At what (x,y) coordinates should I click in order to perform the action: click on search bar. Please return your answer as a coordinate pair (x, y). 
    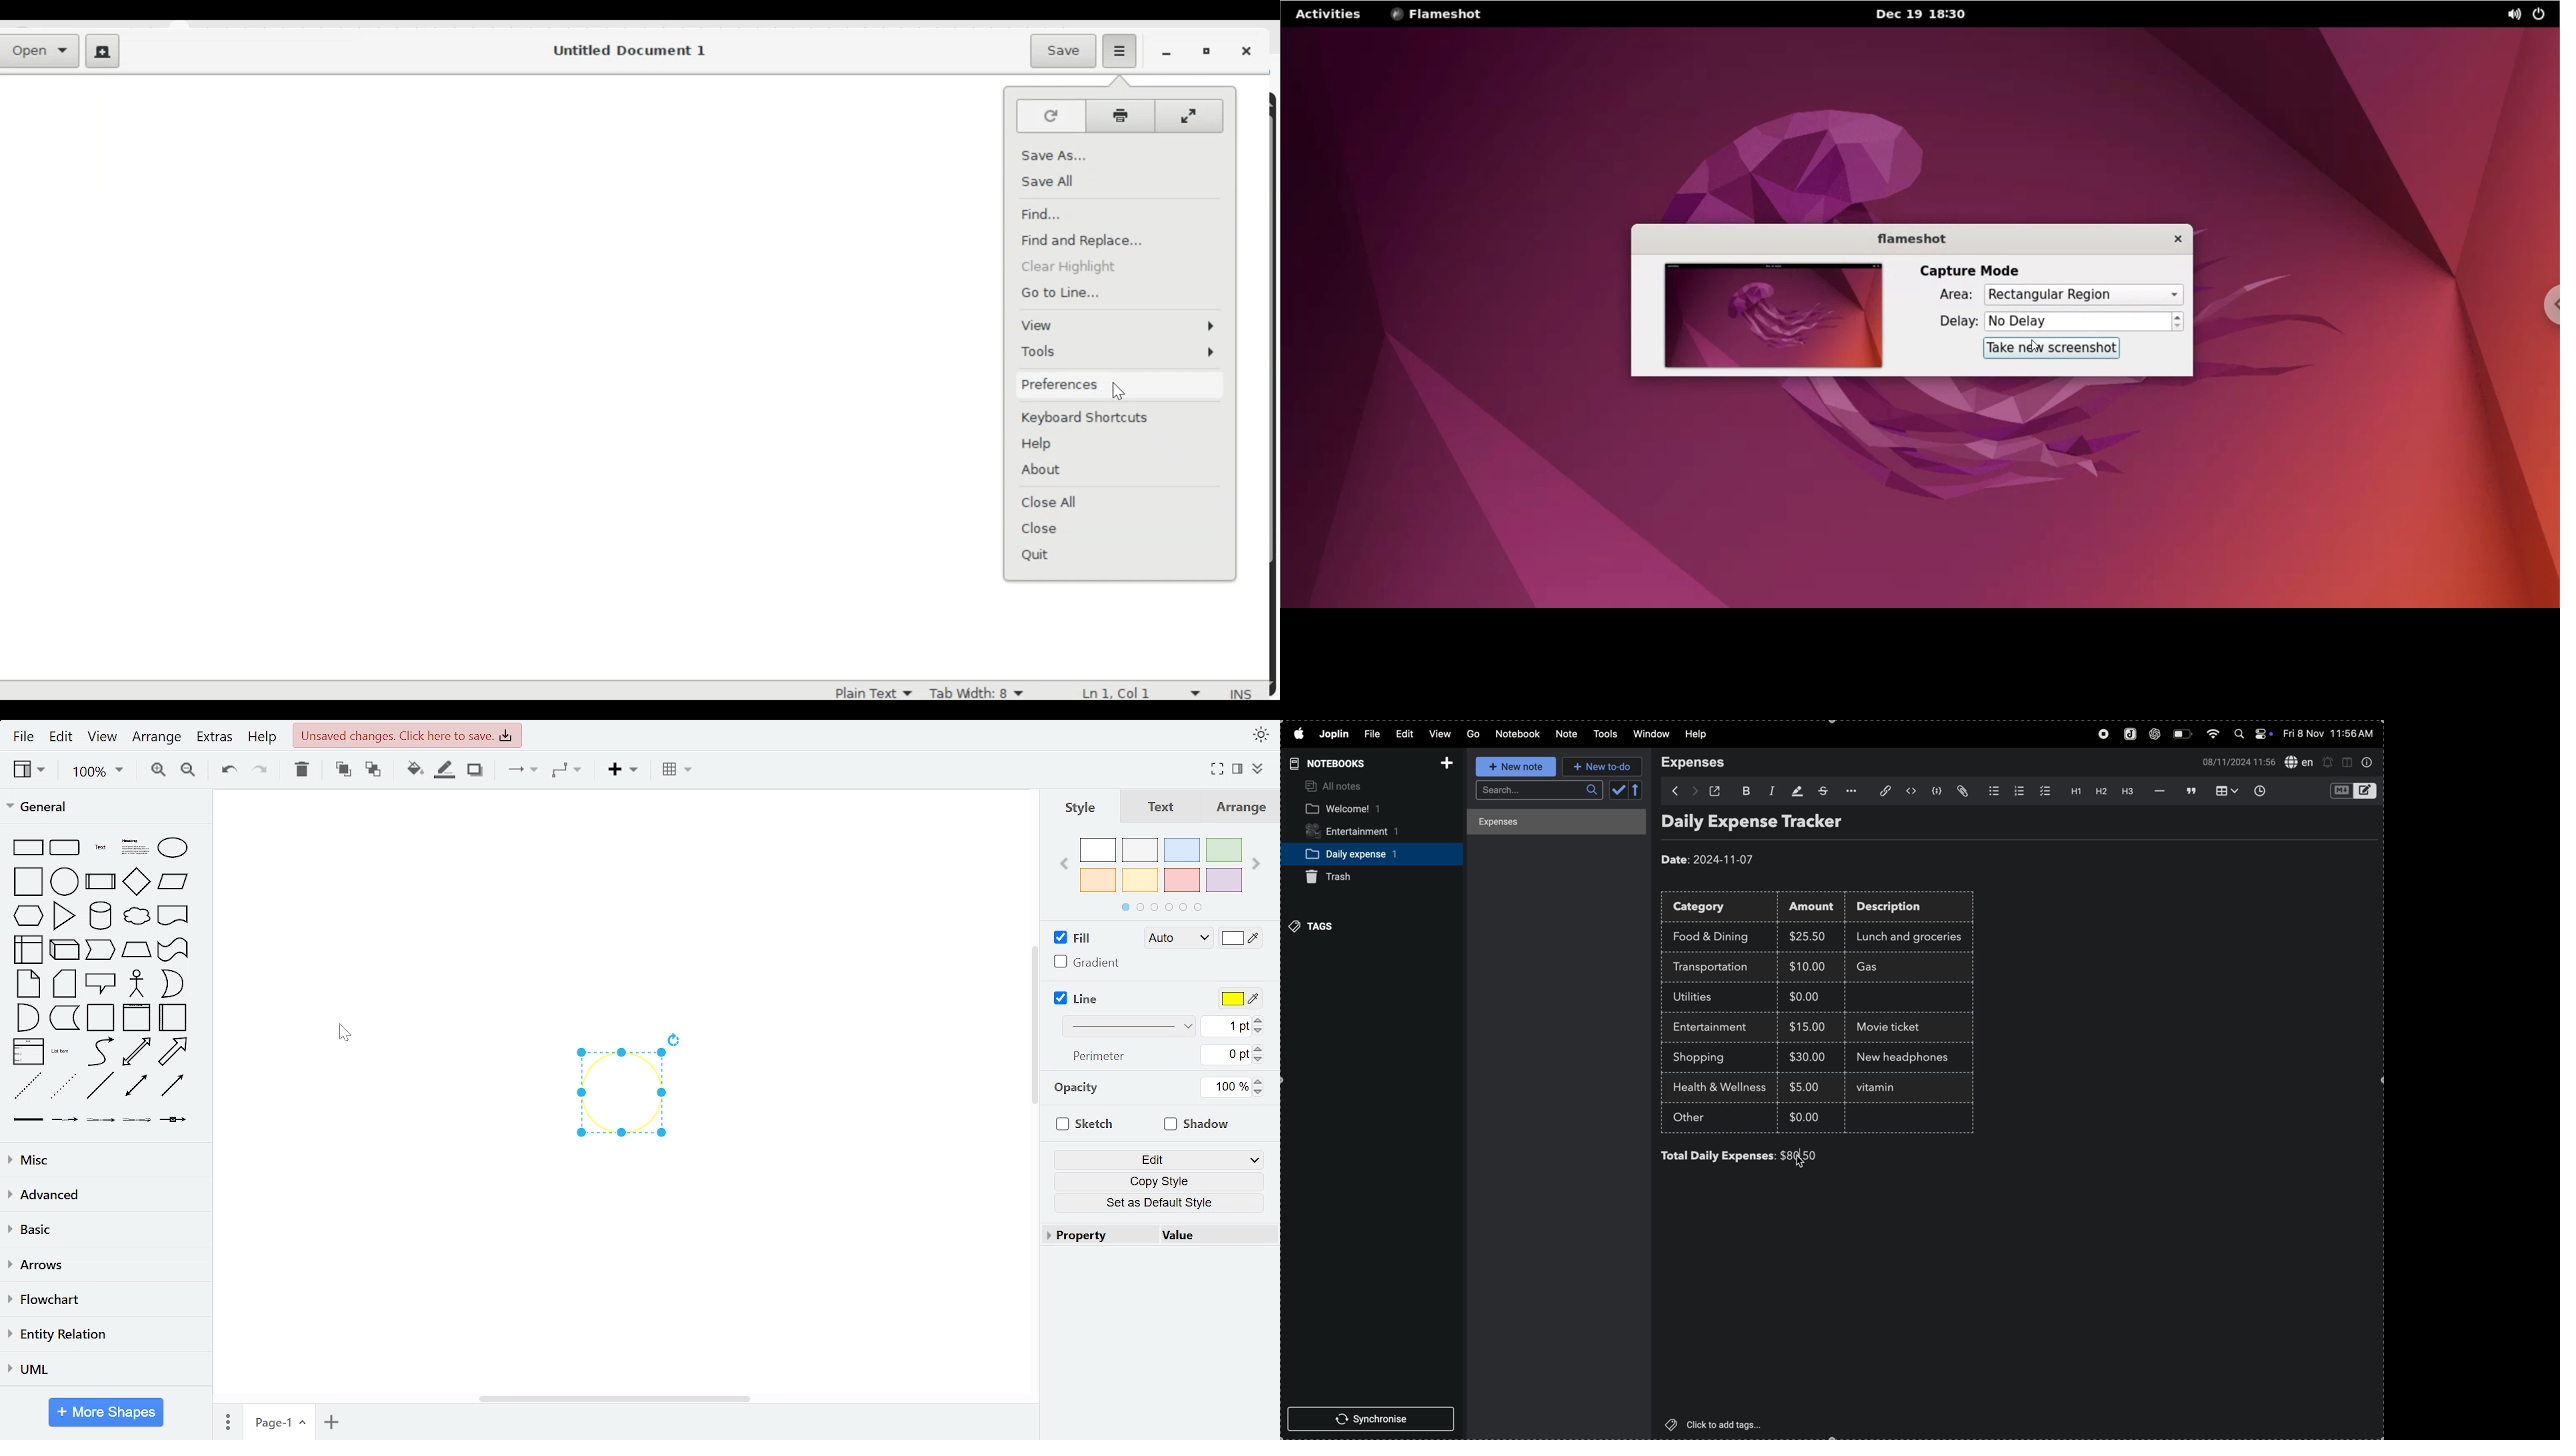
    Looking at the image, I should click on (1537, 790).